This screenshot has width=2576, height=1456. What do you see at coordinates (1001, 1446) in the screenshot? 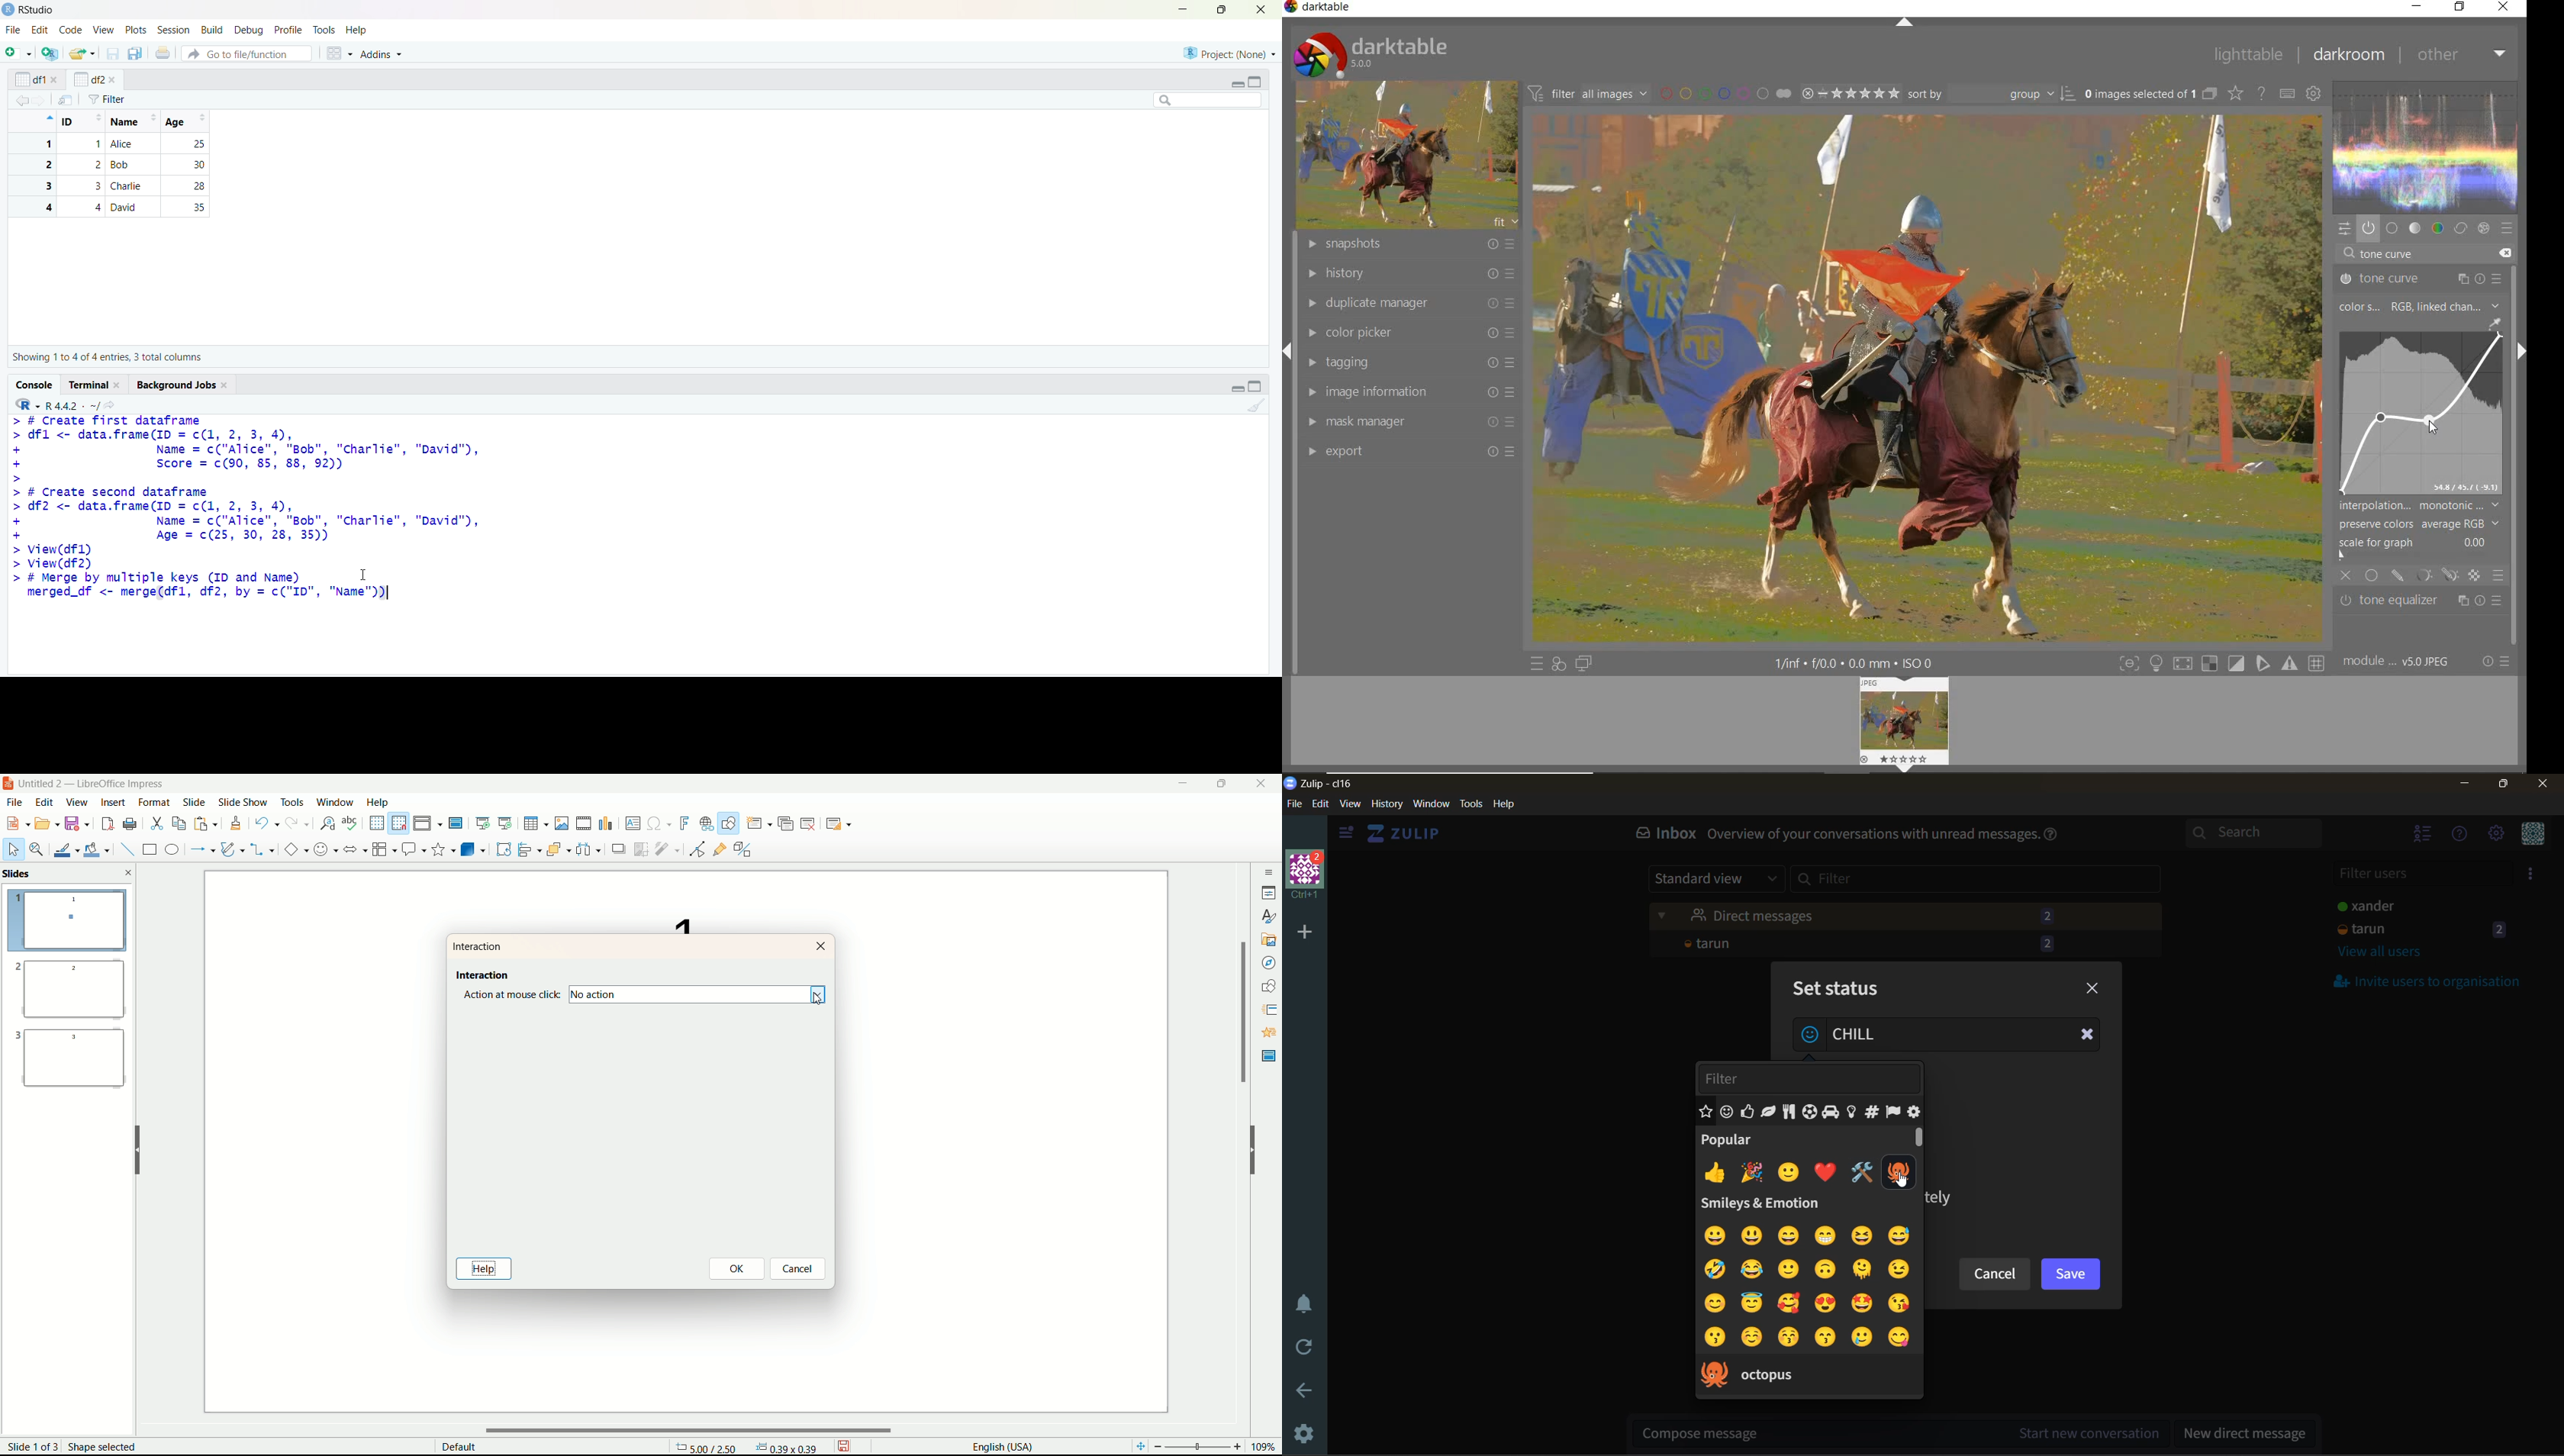
I see `english` at bounding box center [1001, 1446].